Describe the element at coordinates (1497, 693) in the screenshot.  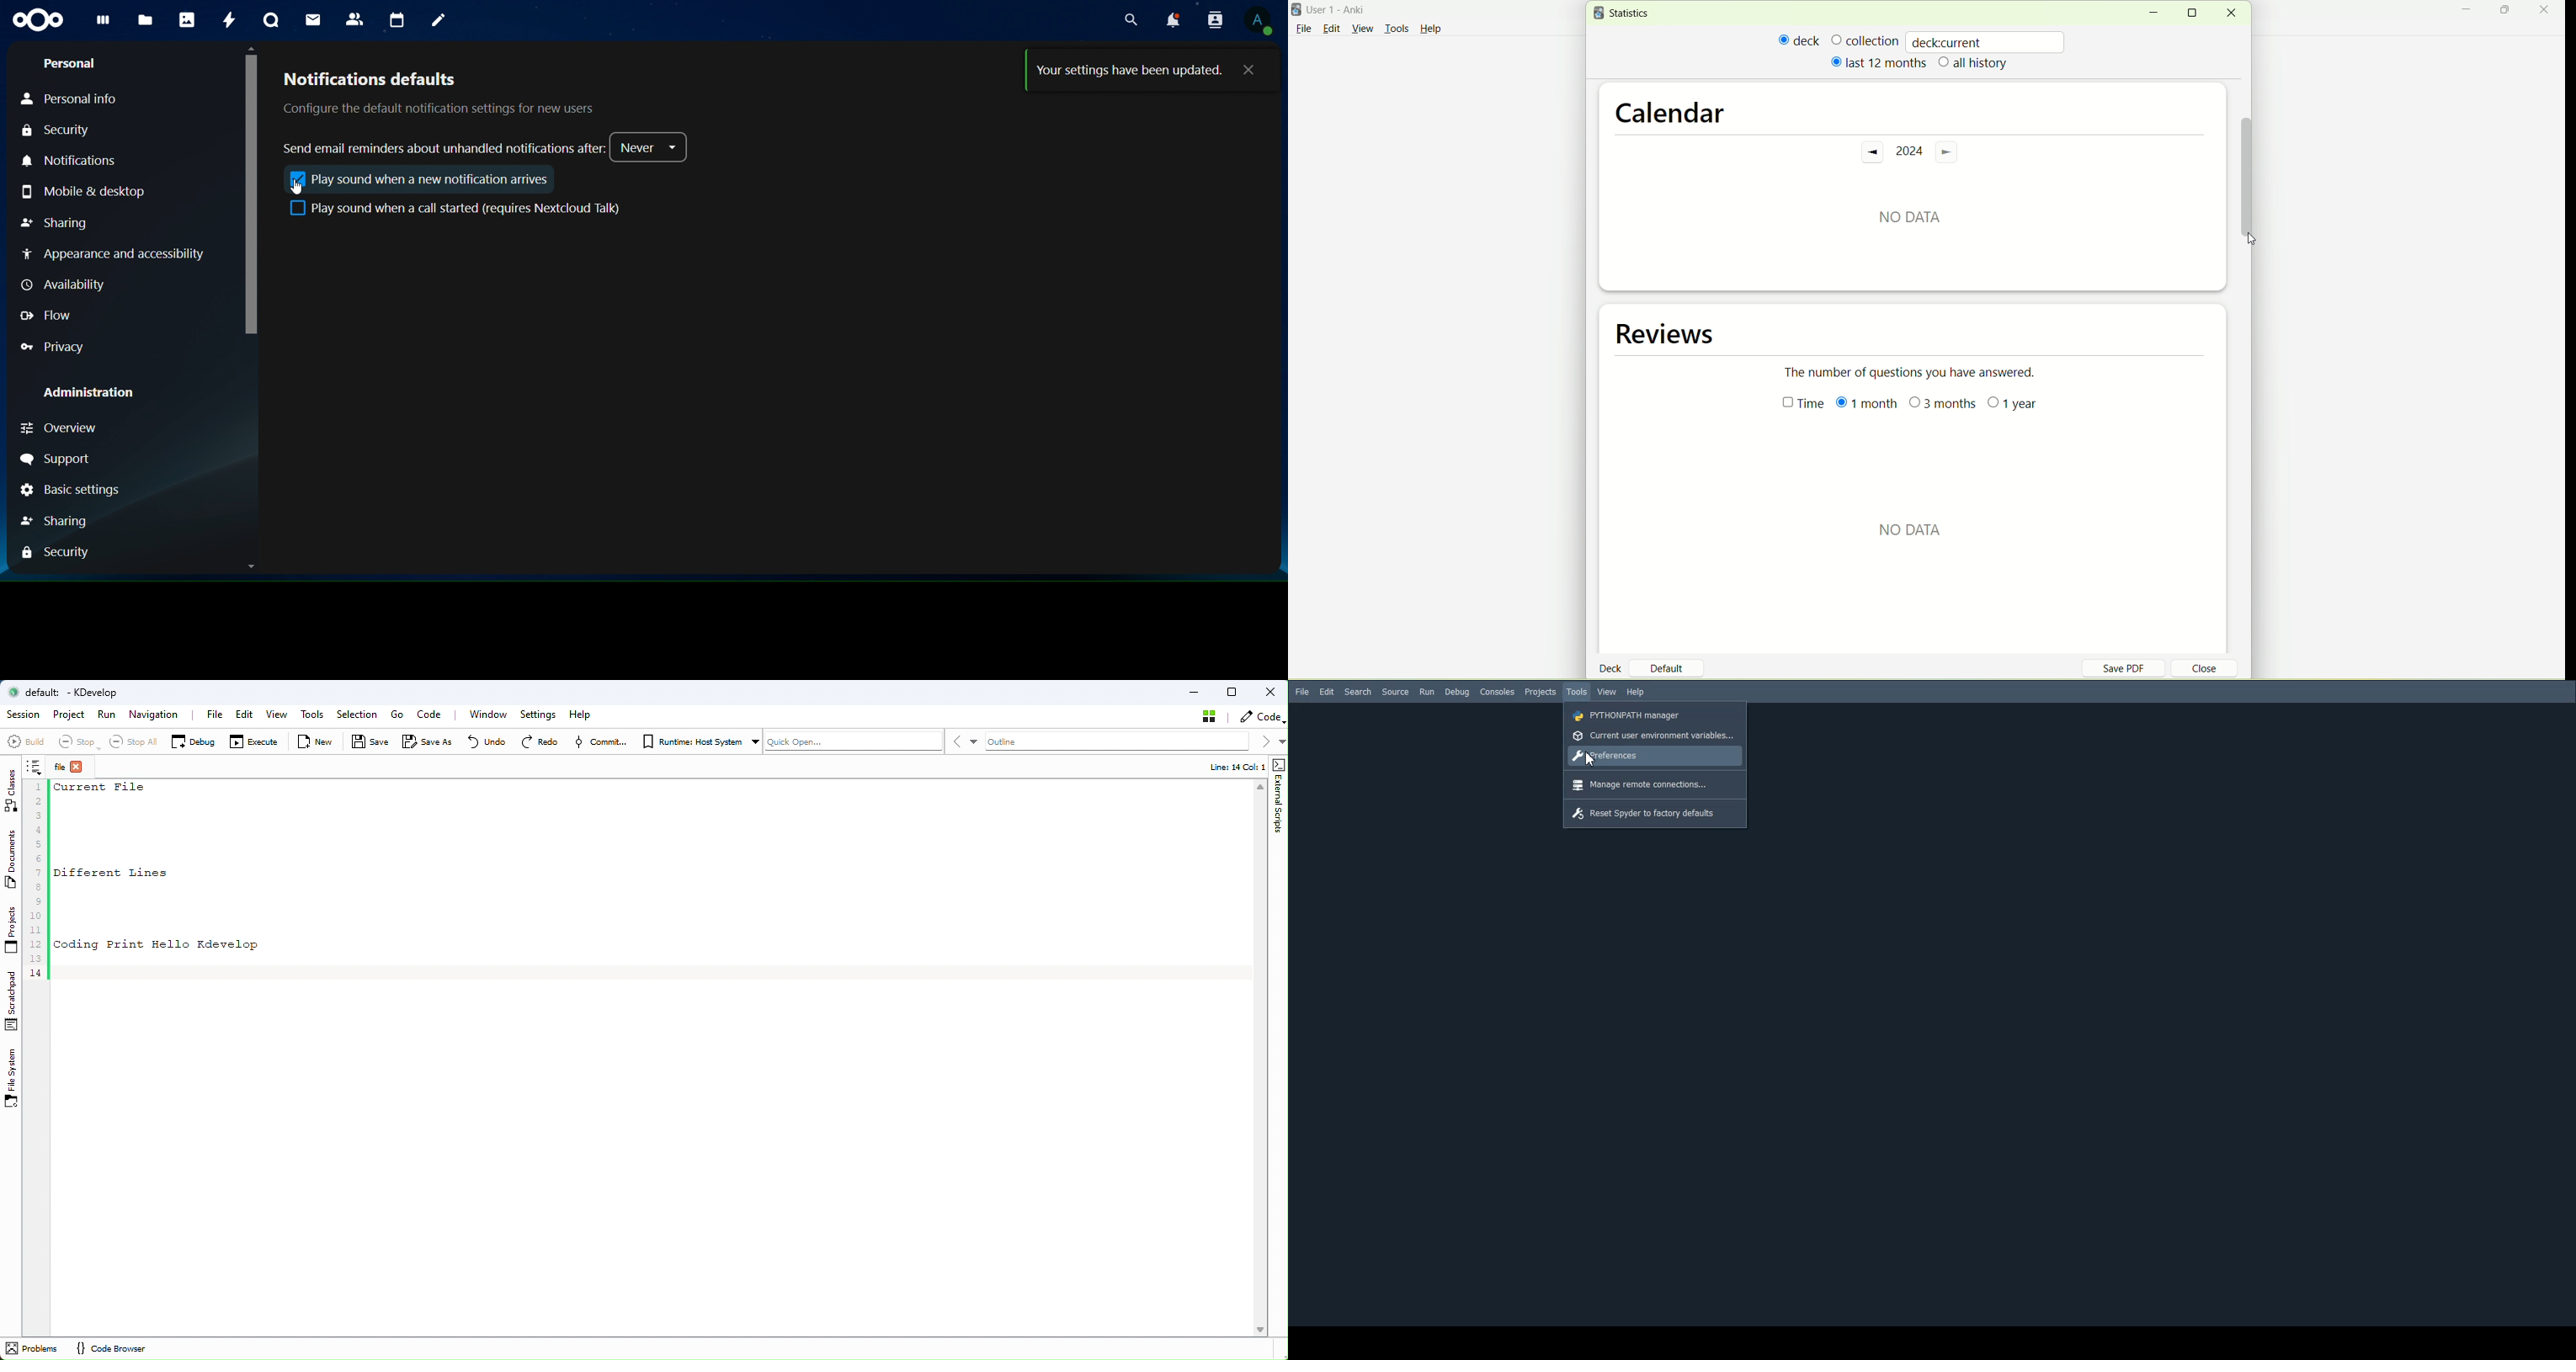
I see `Consoles` at that location.